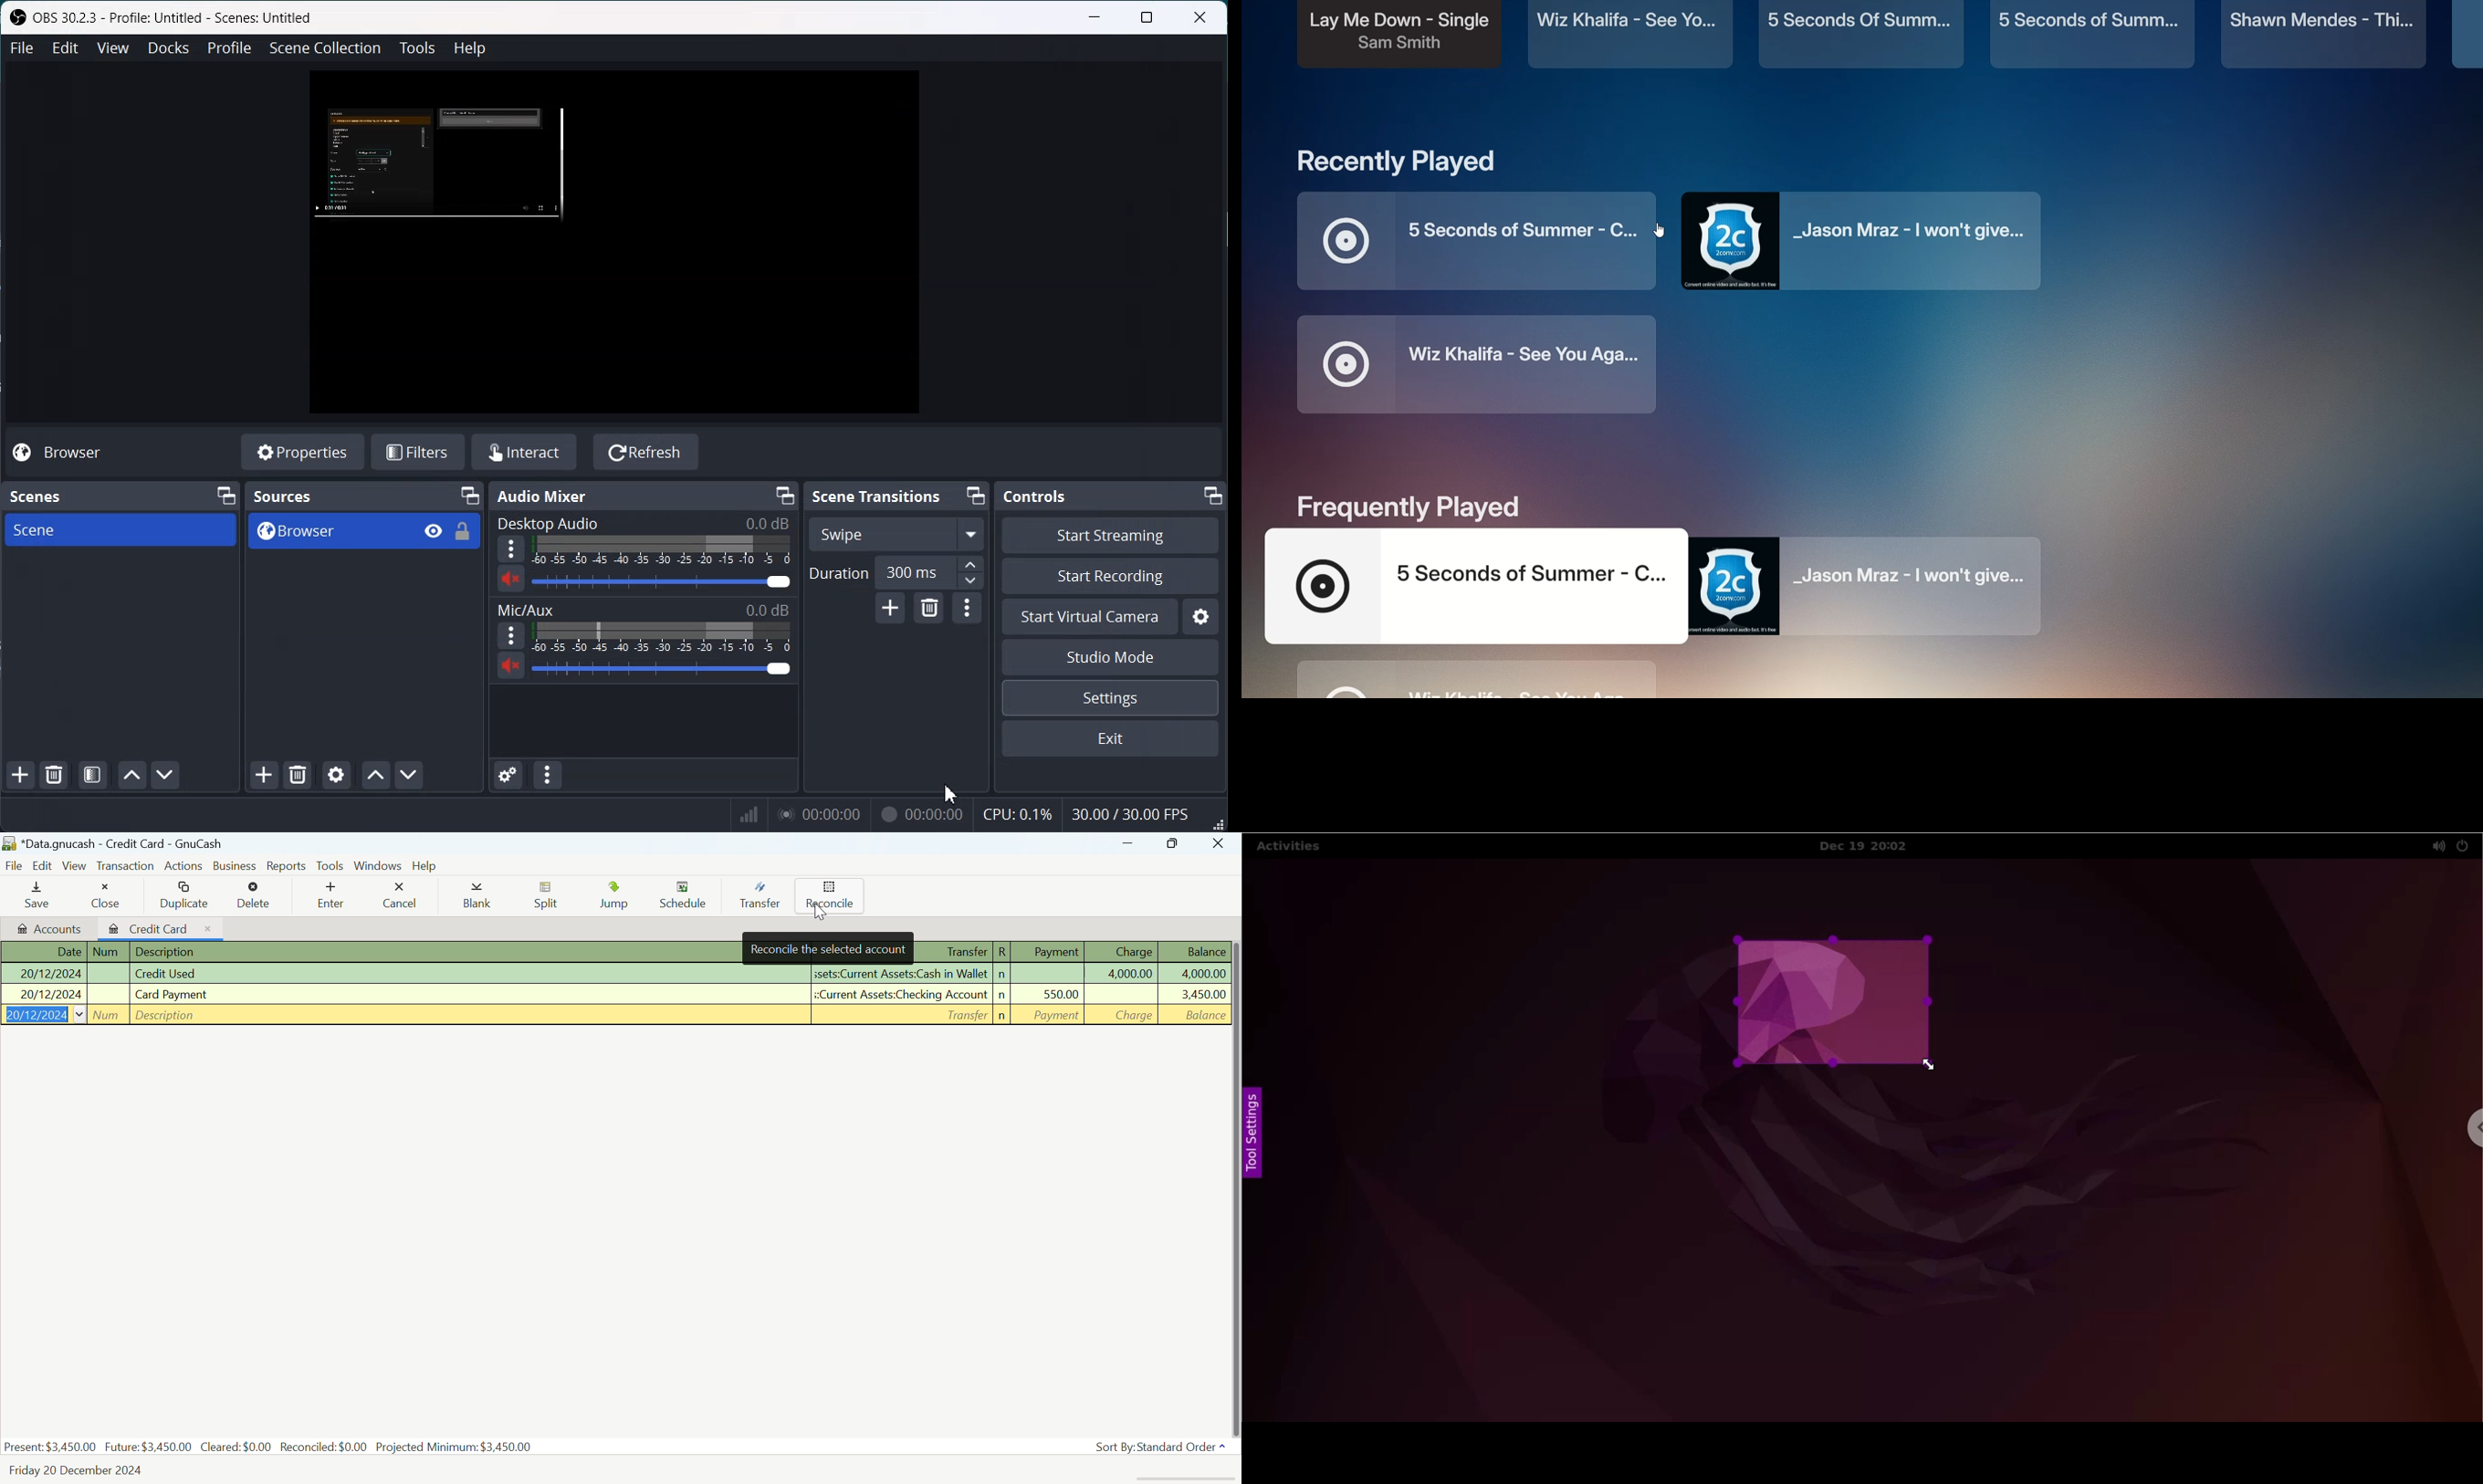  Describe the element at coordinates (284, 497) in the screenshot. I see `Sources` at that location.